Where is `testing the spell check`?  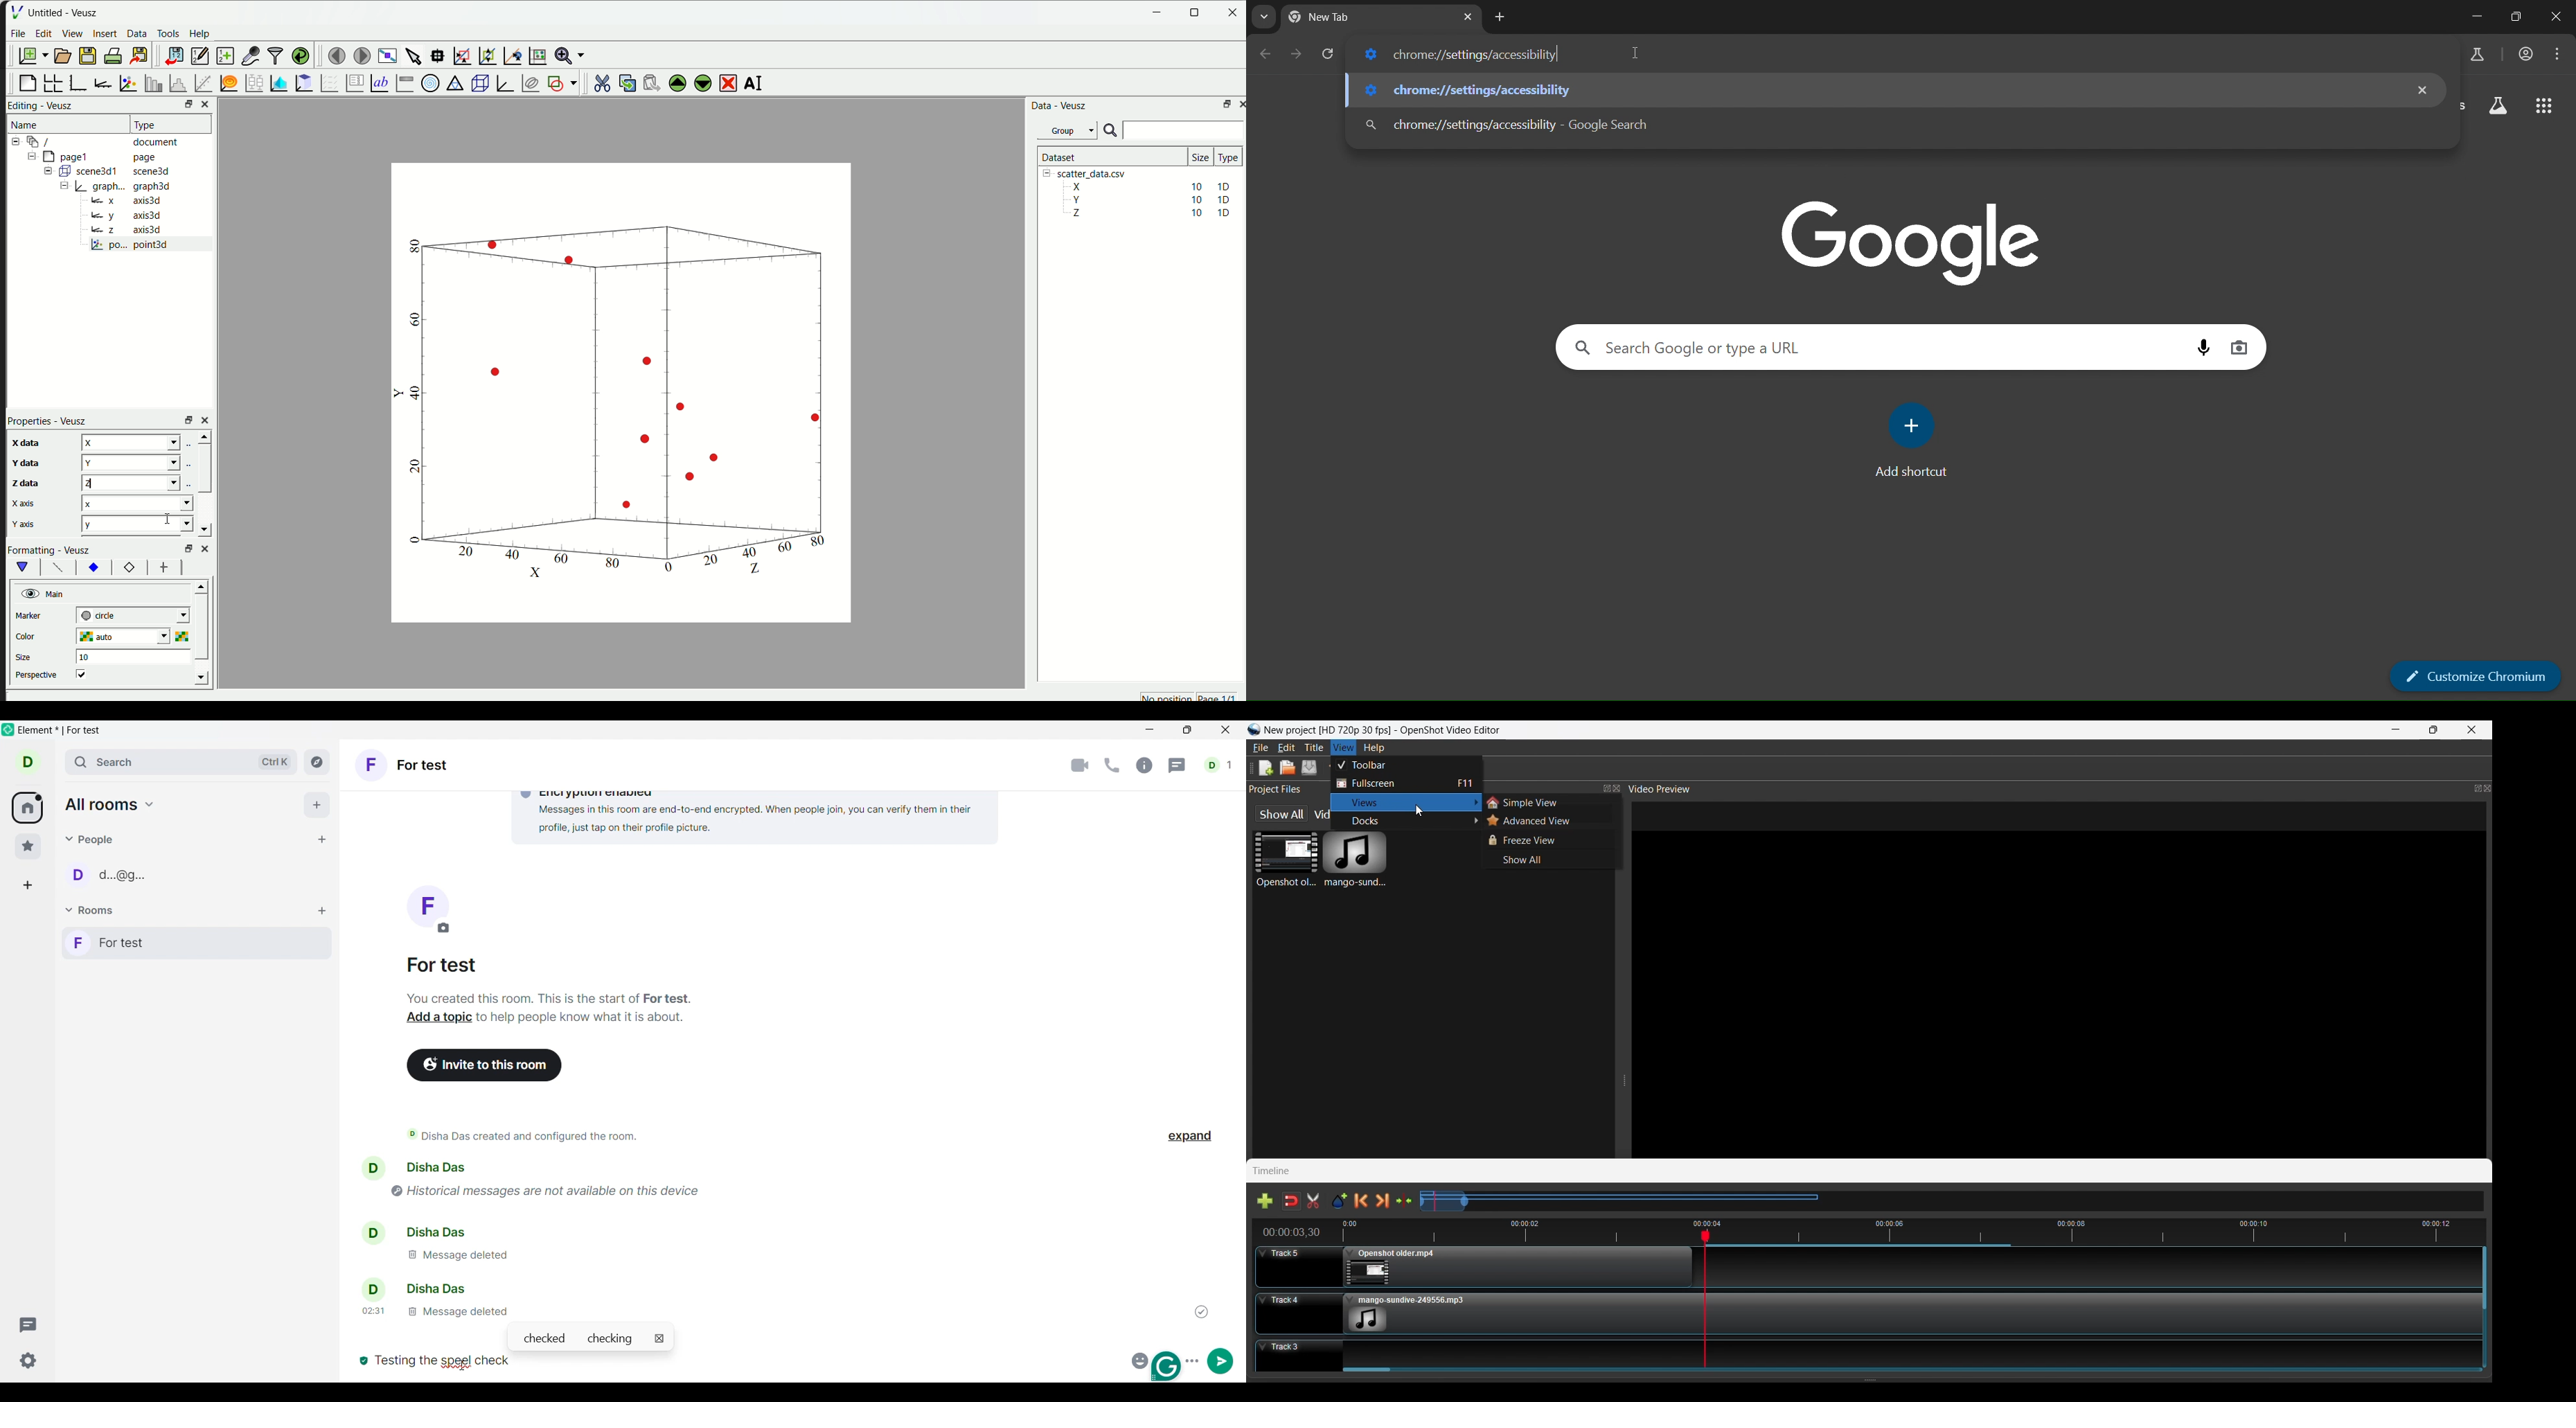
testing the spell check is located at coordinates (445, 1360).